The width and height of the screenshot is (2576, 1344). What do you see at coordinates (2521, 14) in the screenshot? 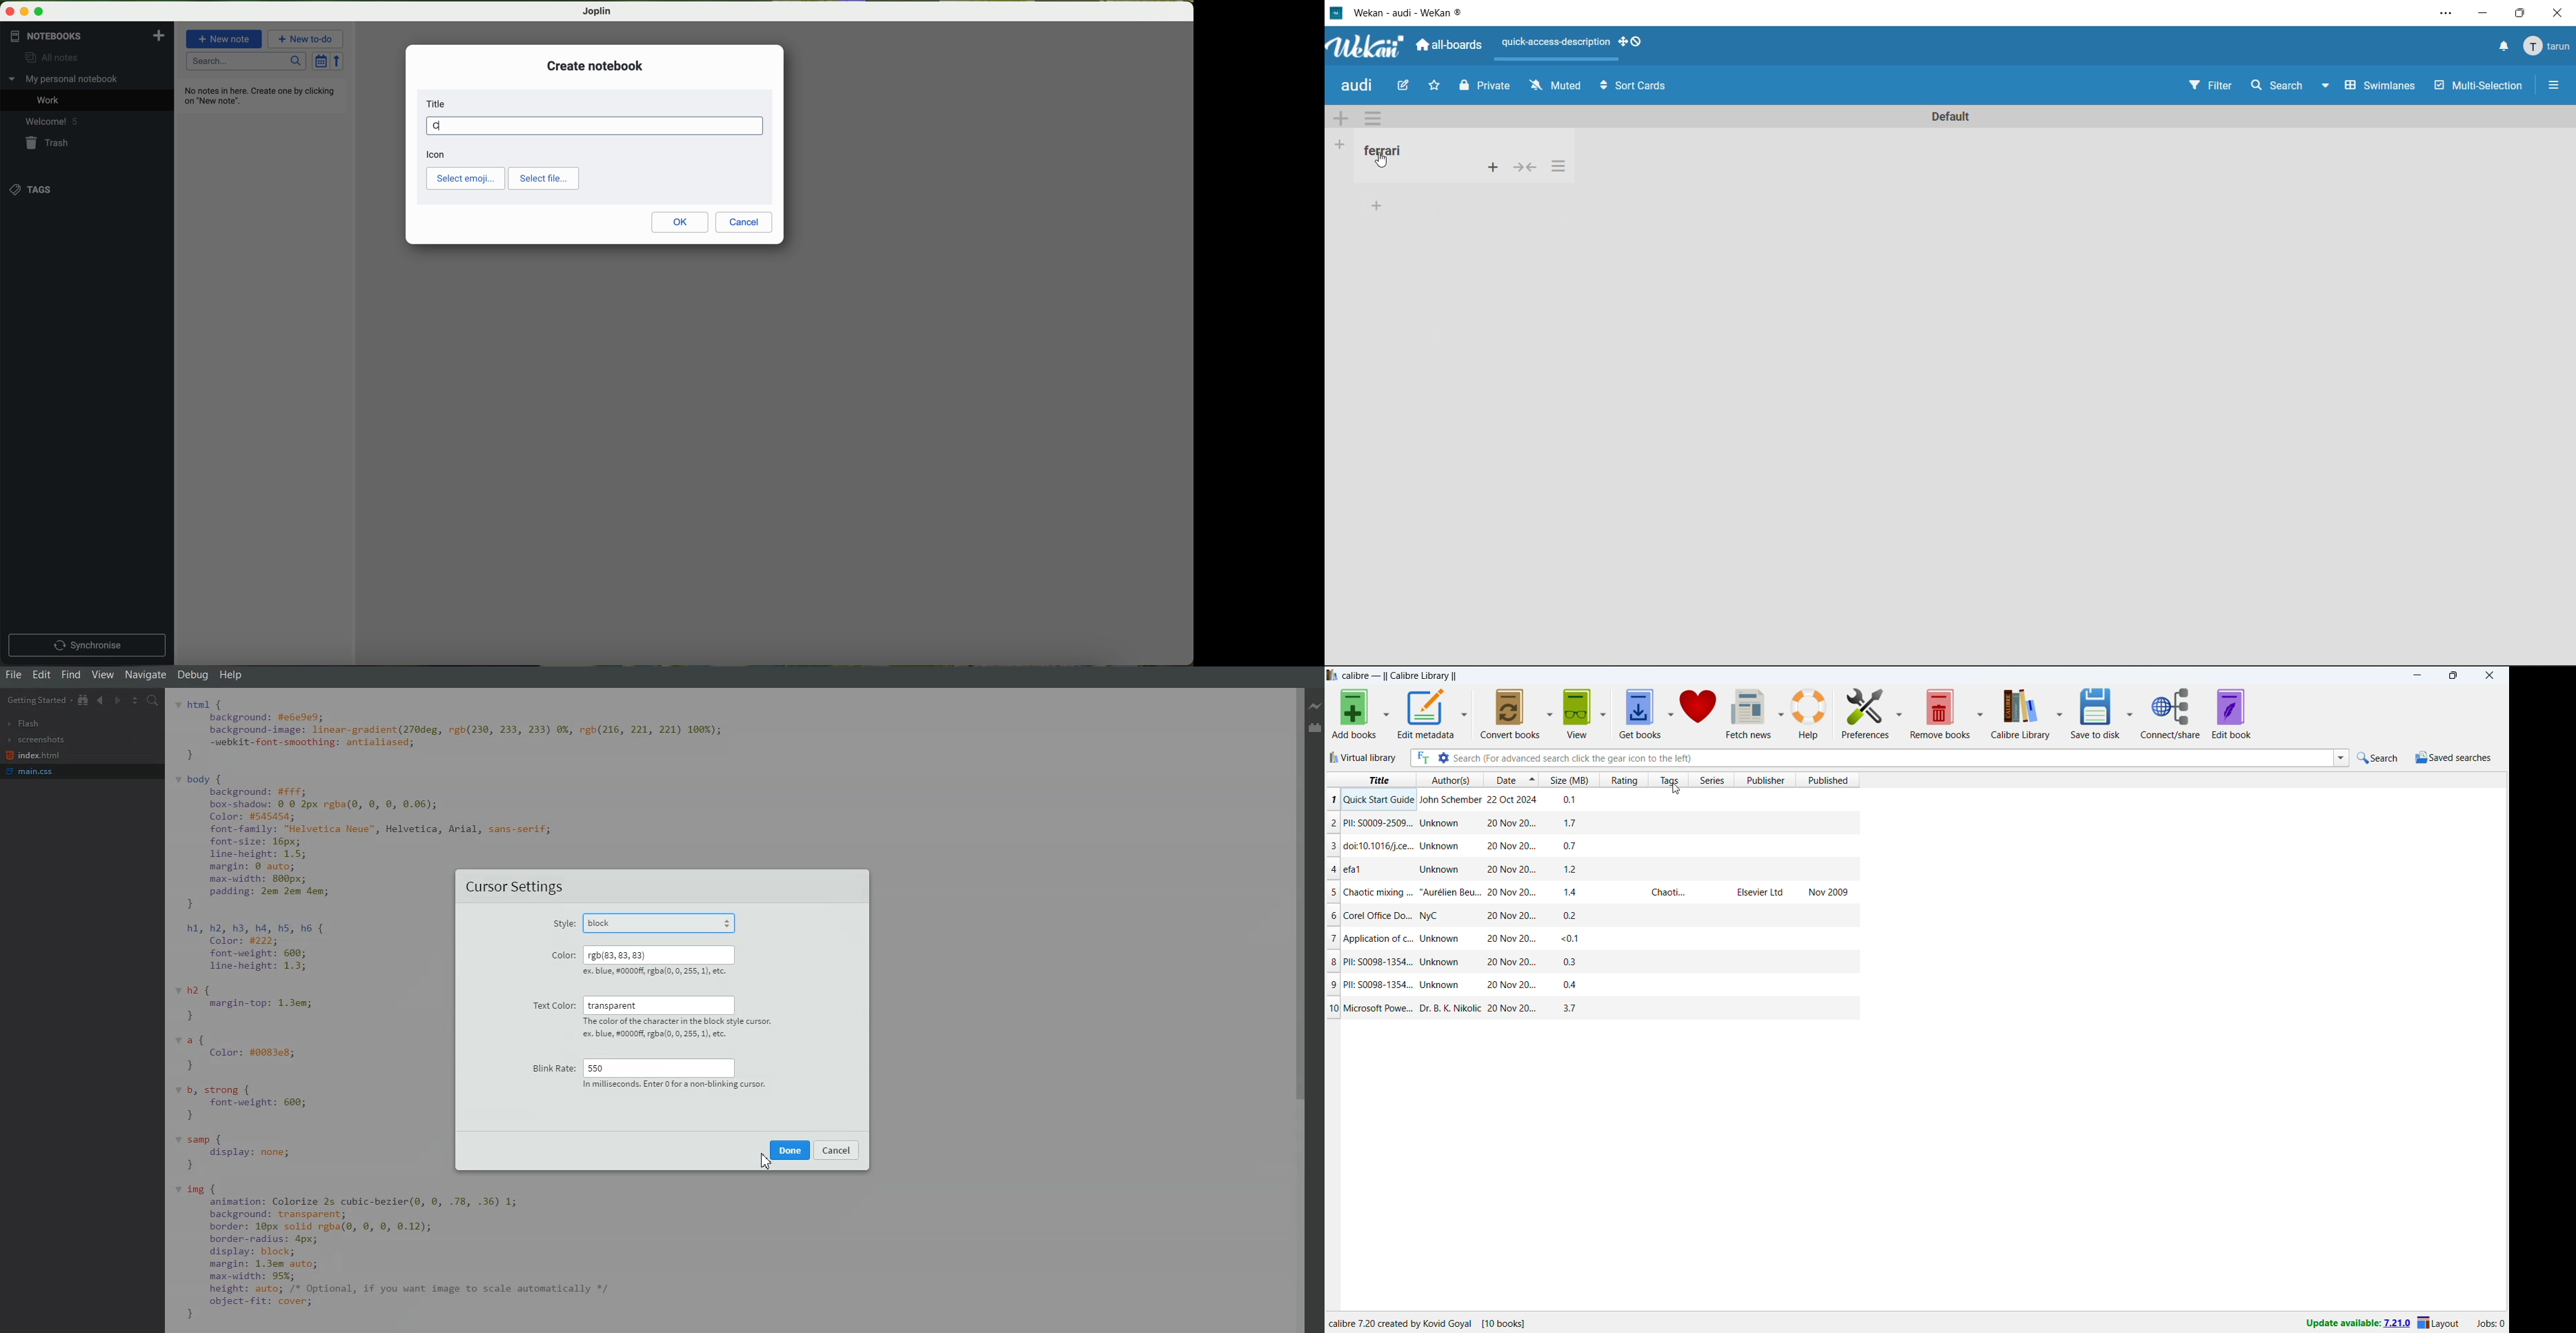
I see `maximize` at bounding box center [2521, 14].